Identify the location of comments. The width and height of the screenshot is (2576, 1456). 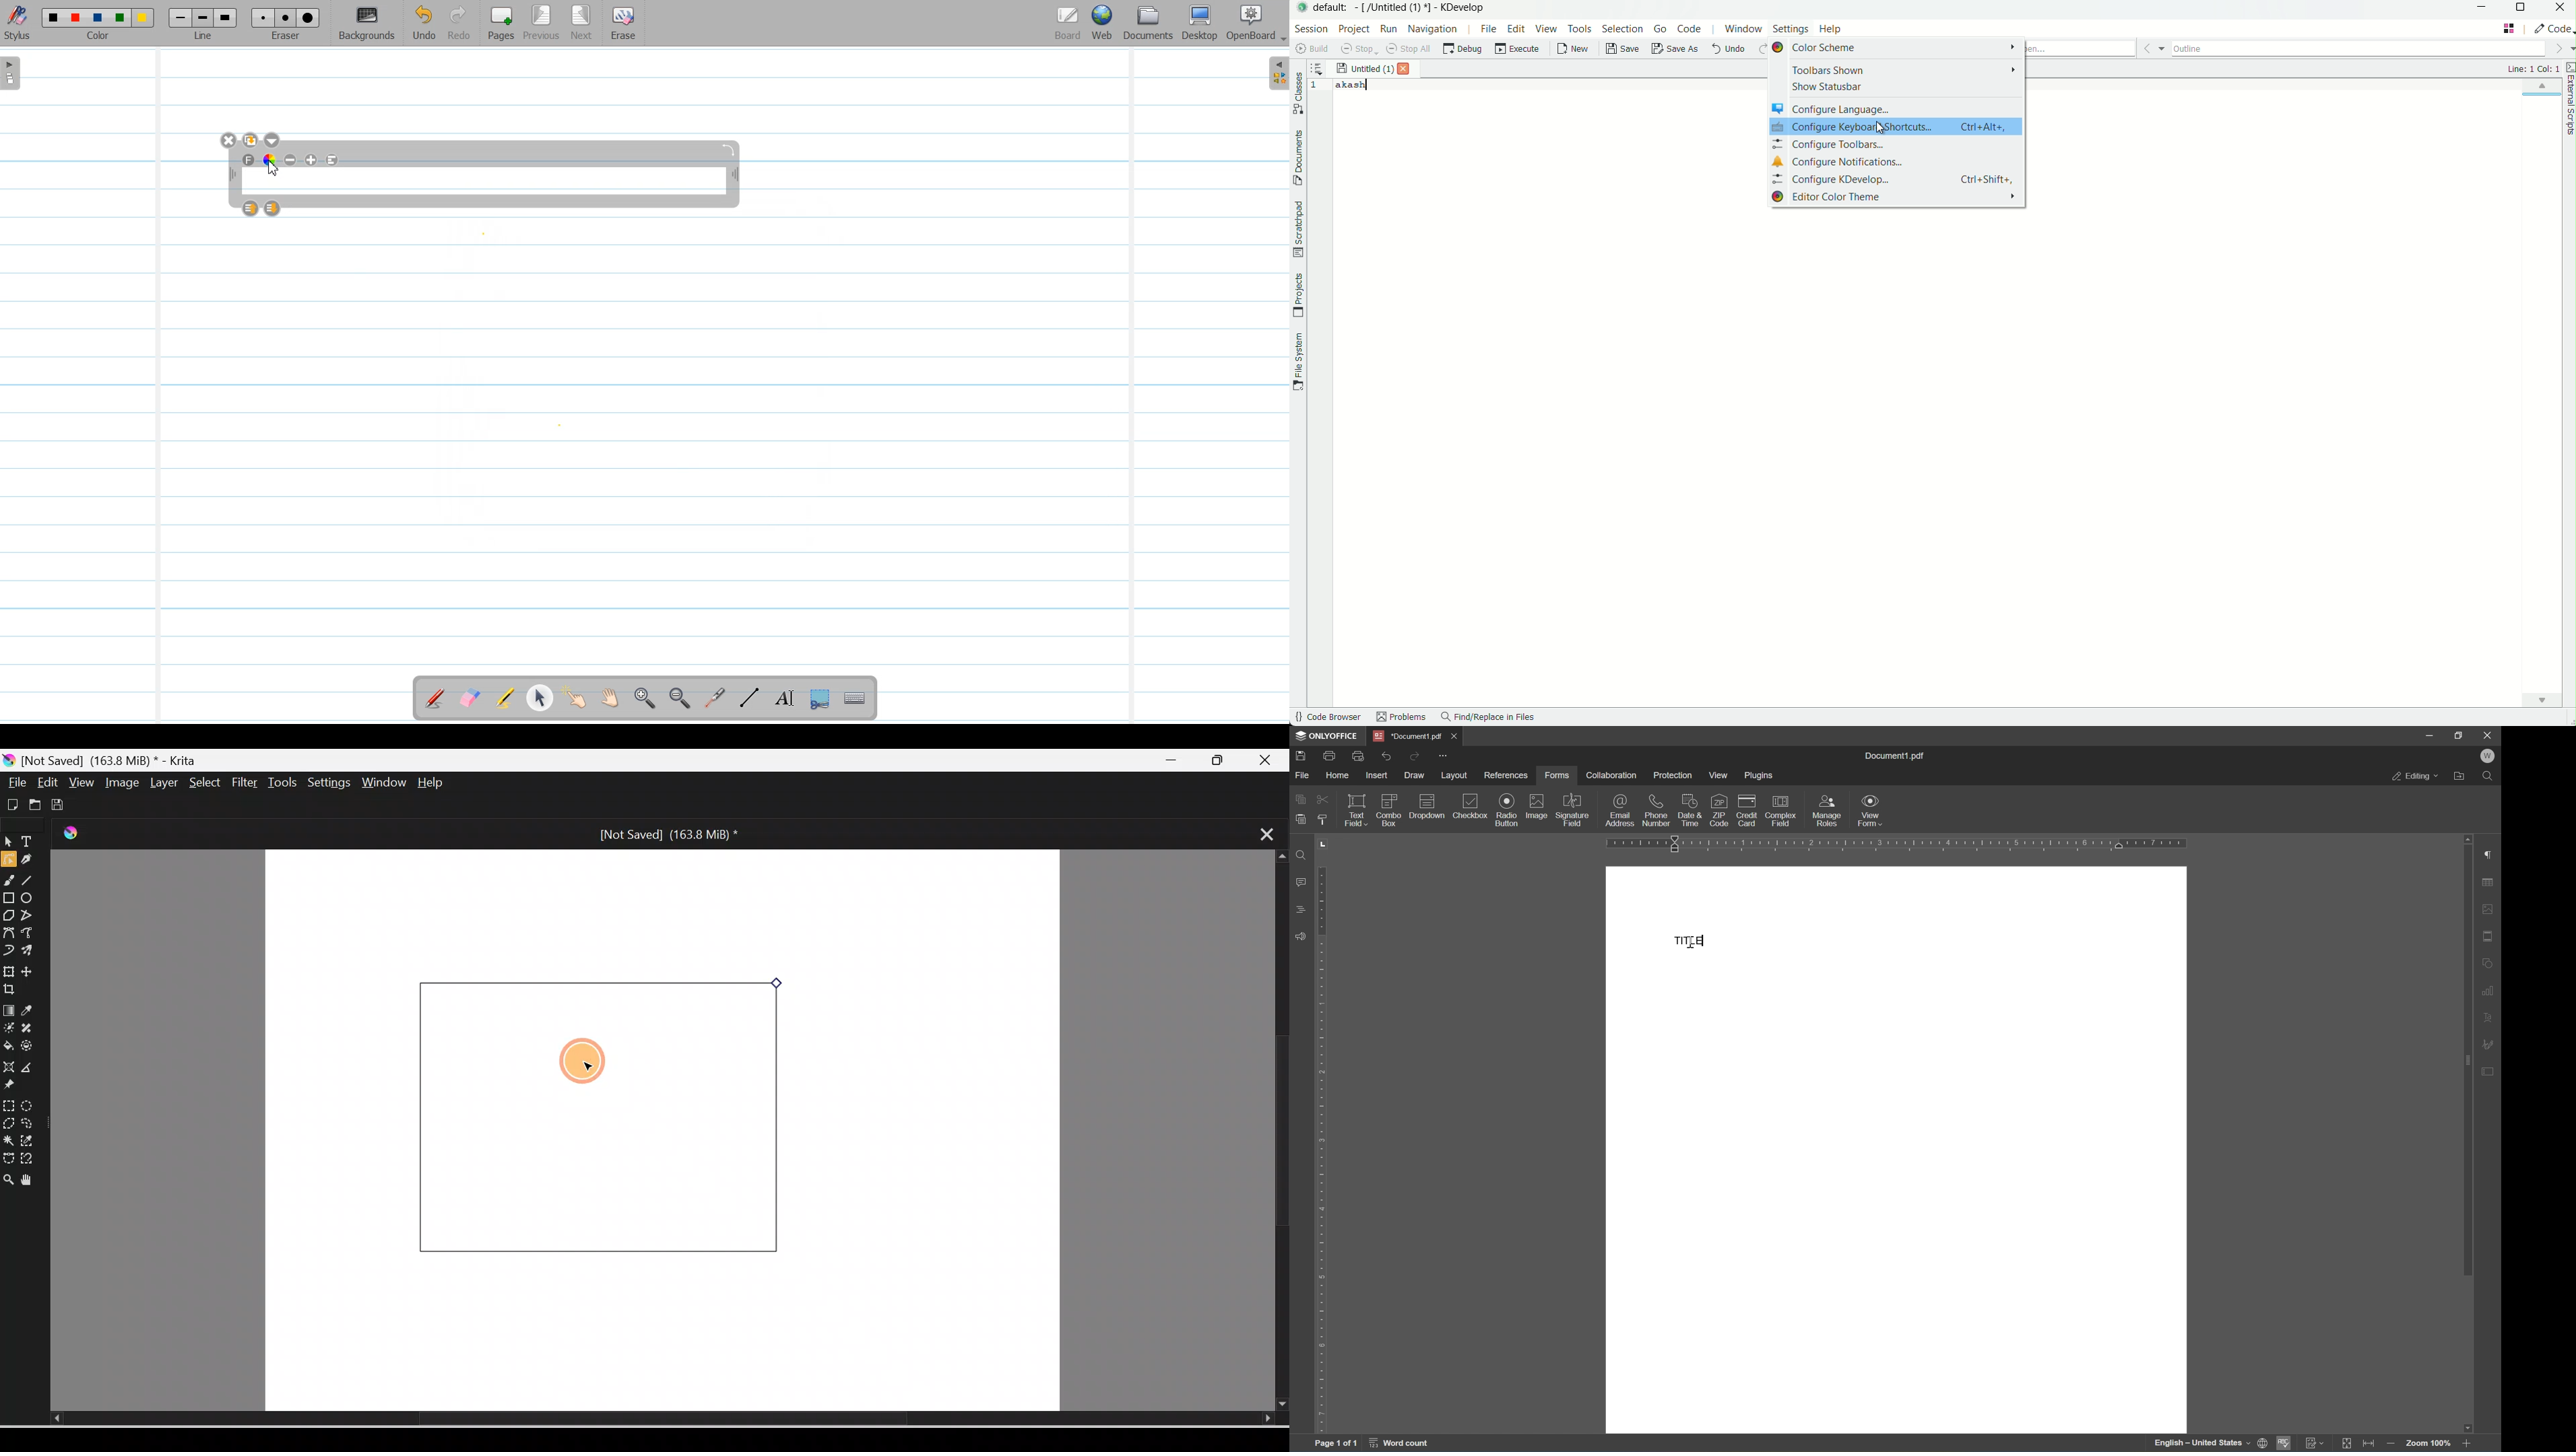
(1300, 910).